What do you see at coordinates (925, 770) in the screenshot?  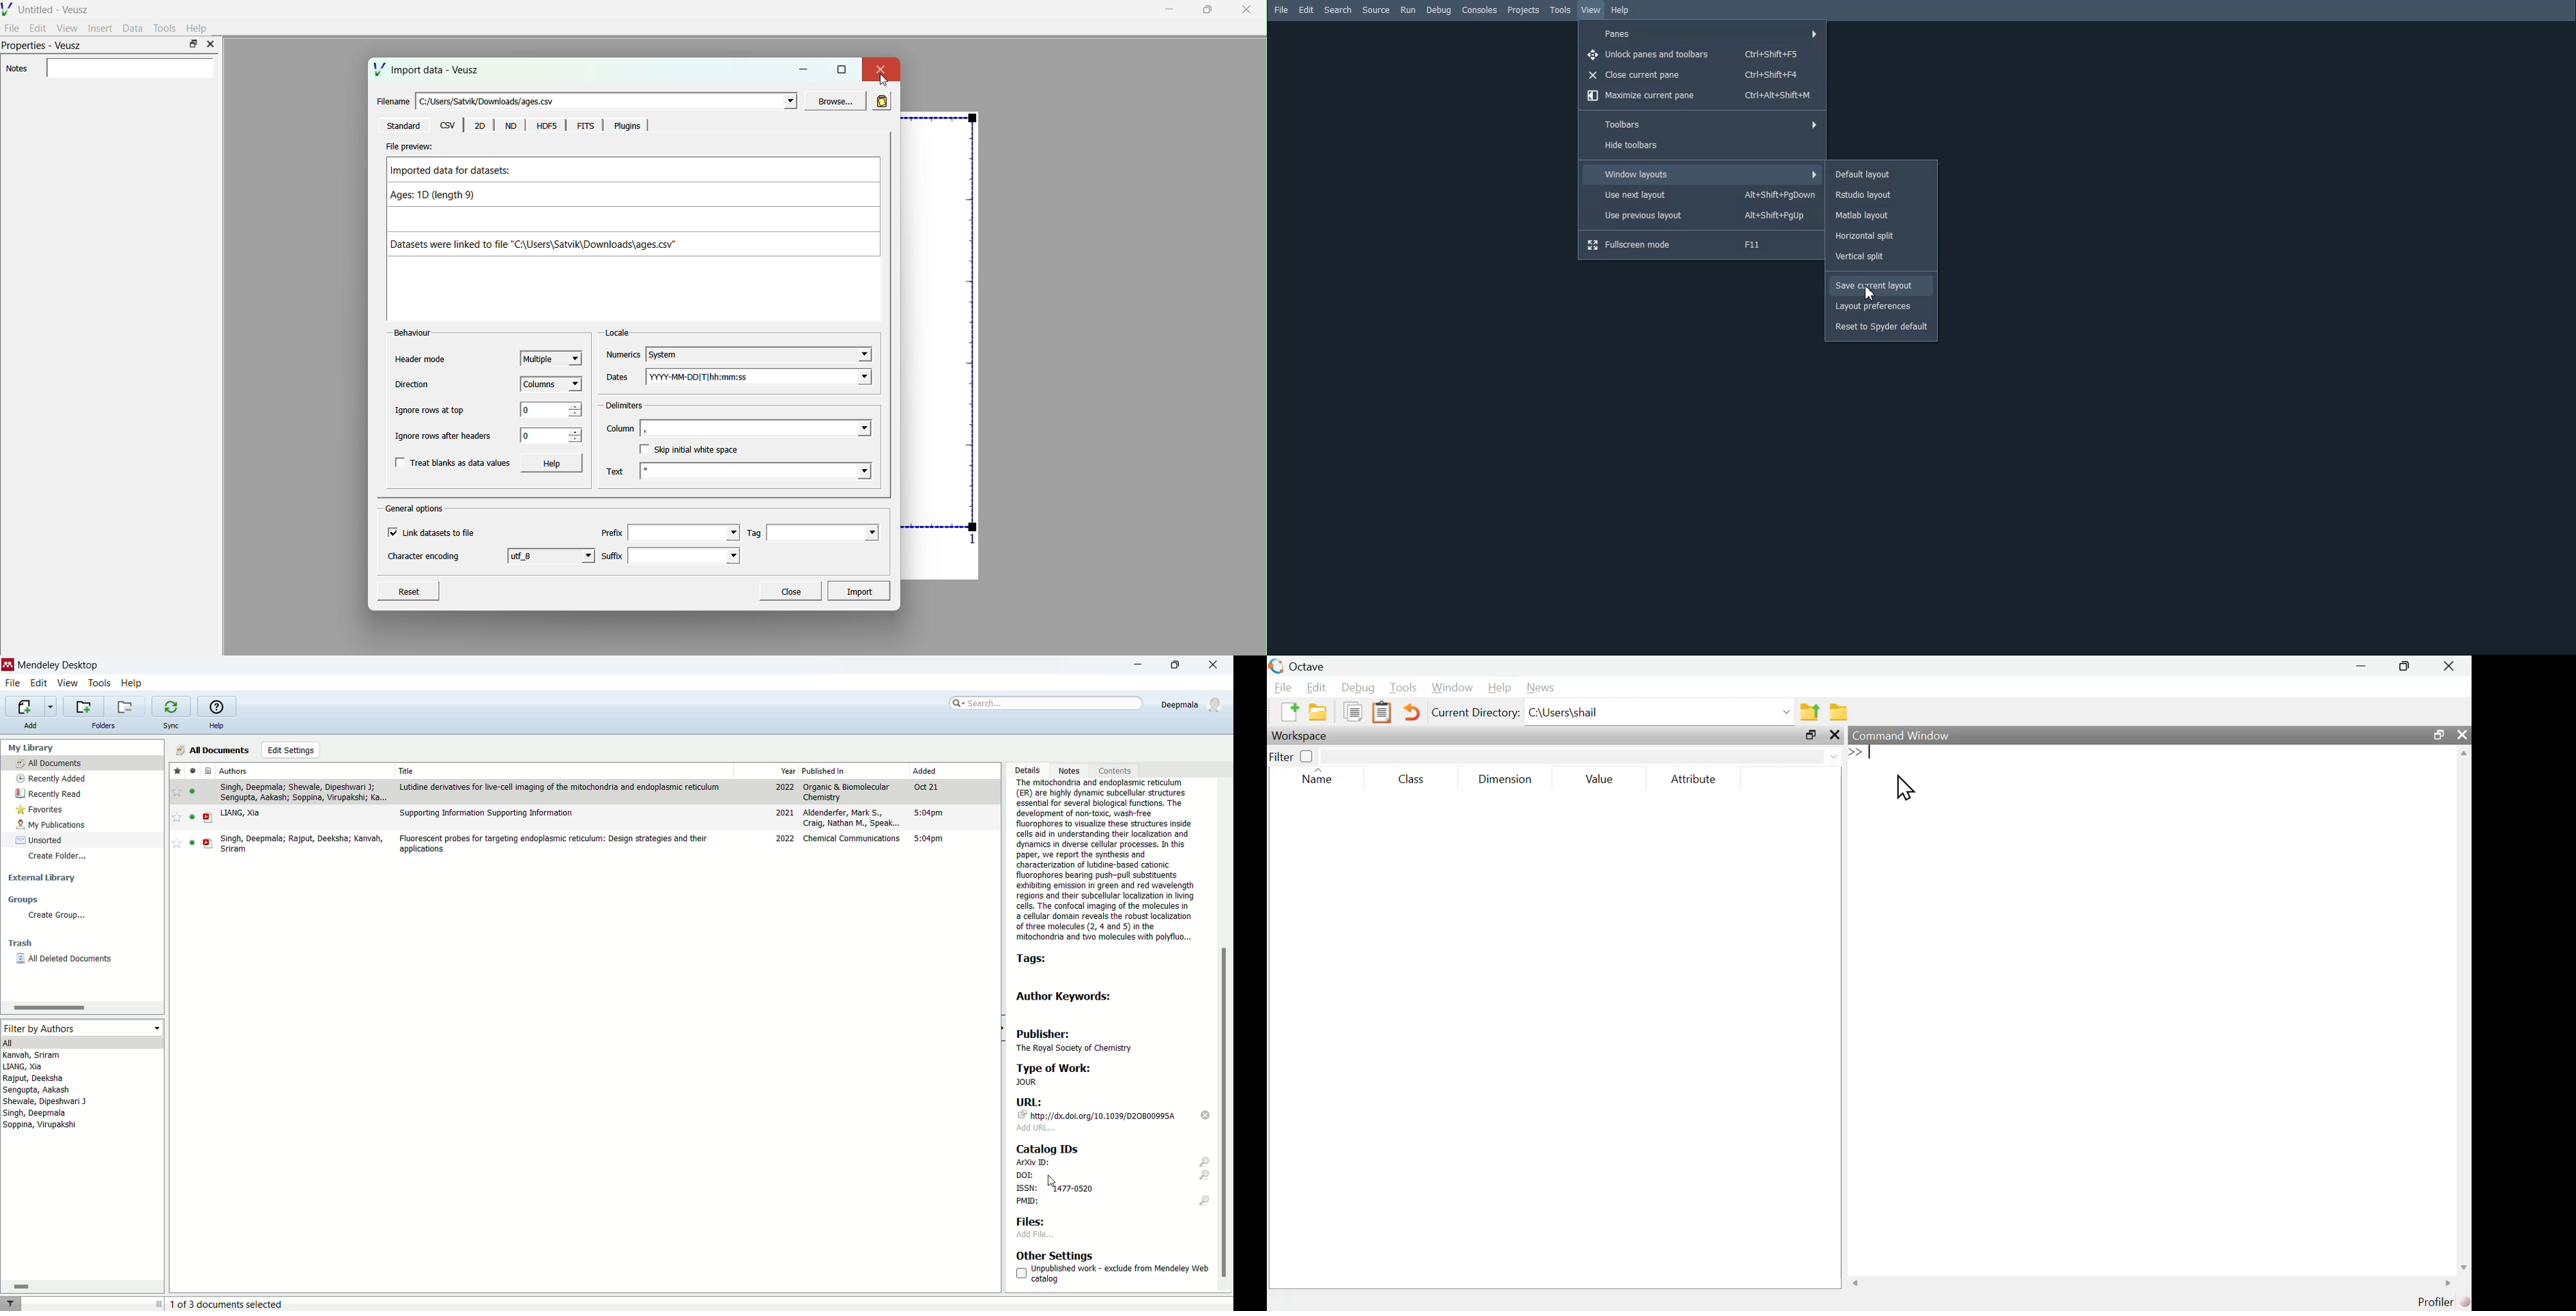 I see `added` at bounding box center [925, 770].